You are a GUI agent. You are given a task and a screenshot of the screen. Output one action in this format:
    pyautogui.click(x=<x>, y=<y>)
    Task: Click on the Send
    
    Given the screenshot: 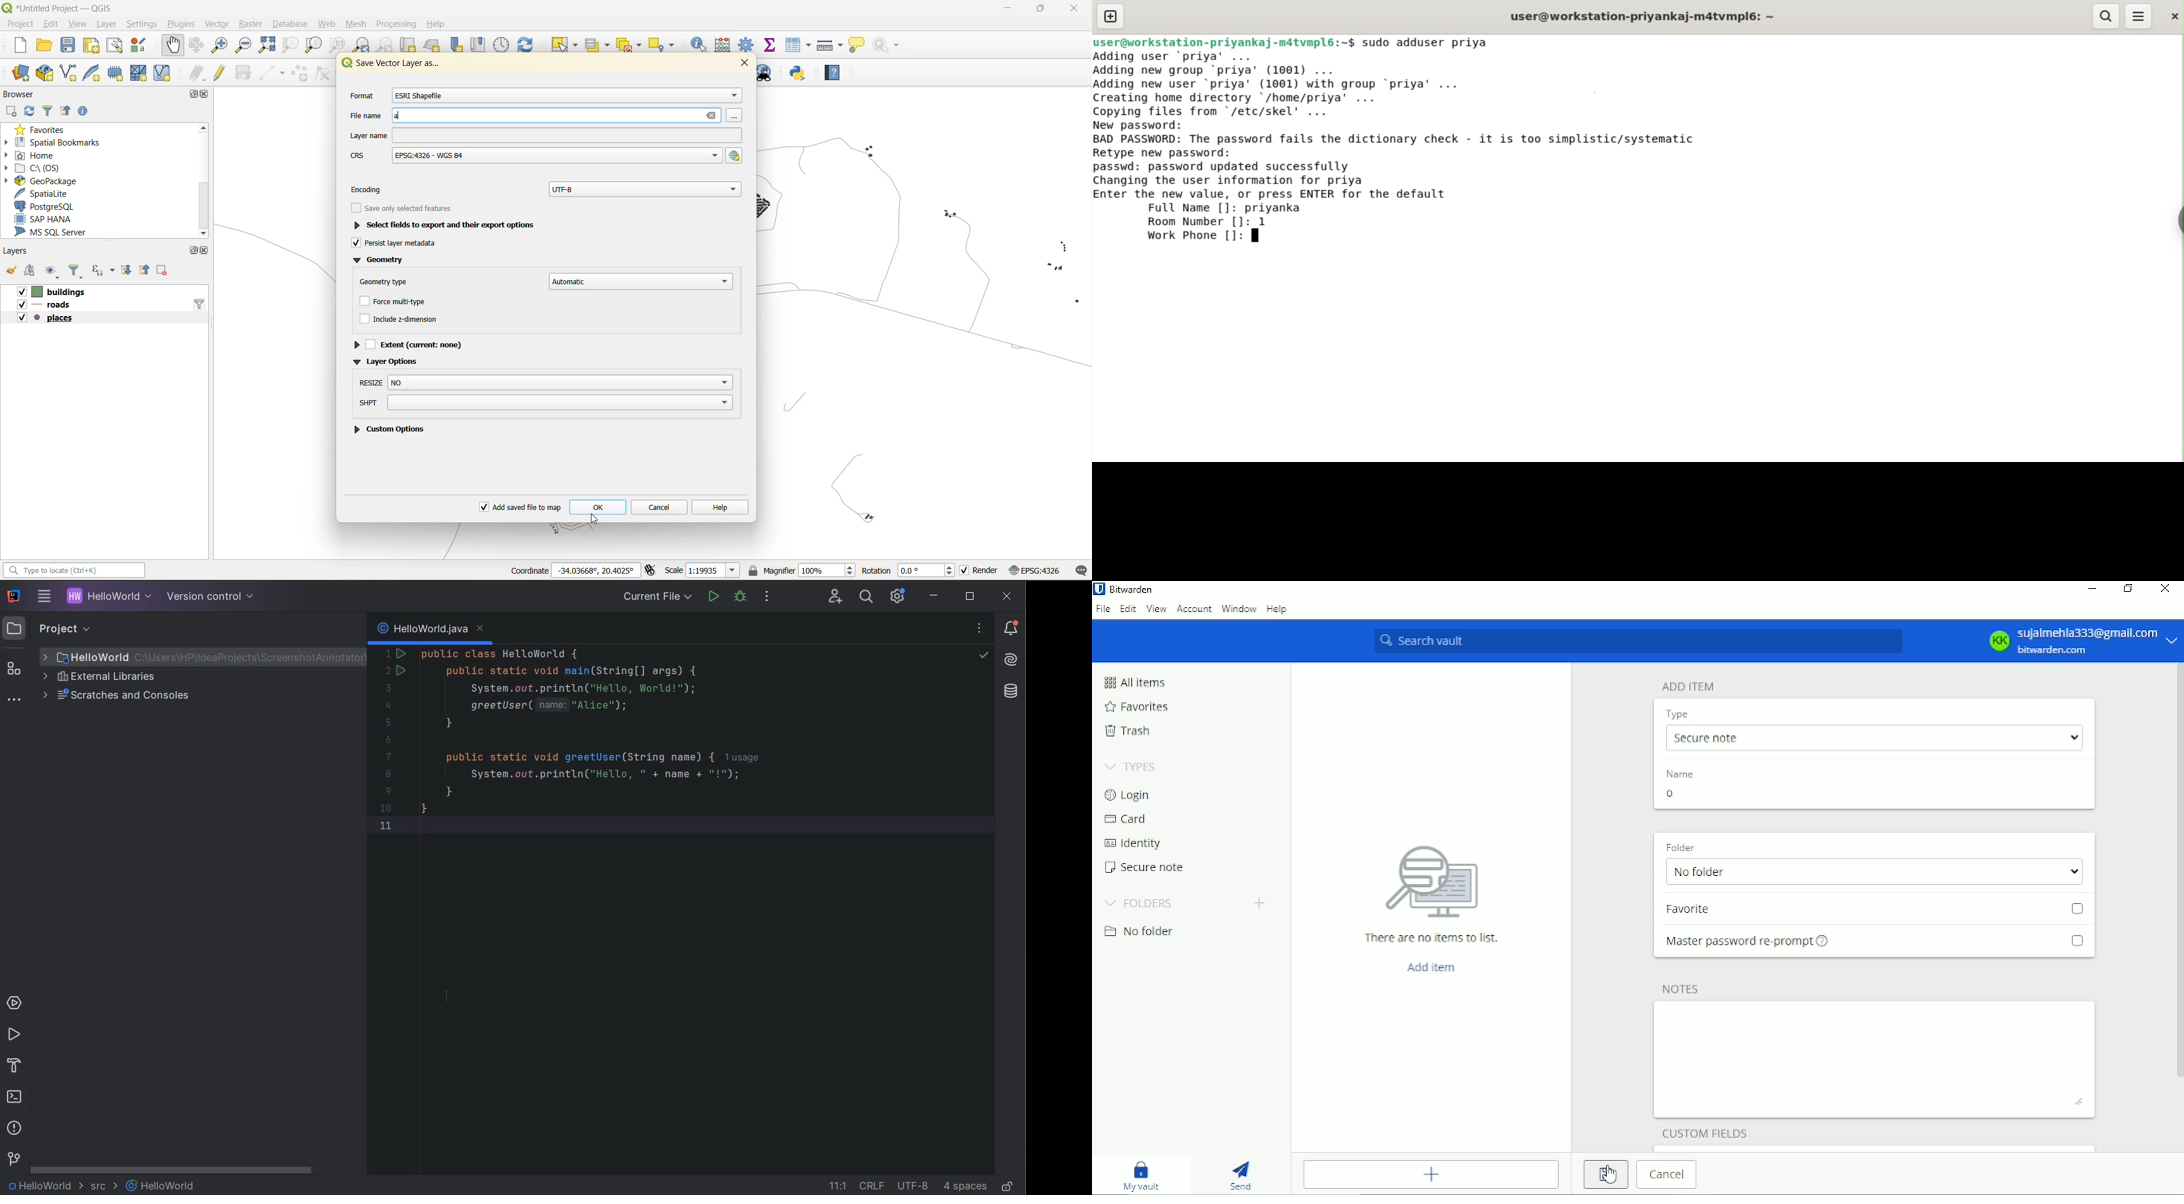 What is the action you would take?
    pyautogui.click(x=1242, y=1174)
    